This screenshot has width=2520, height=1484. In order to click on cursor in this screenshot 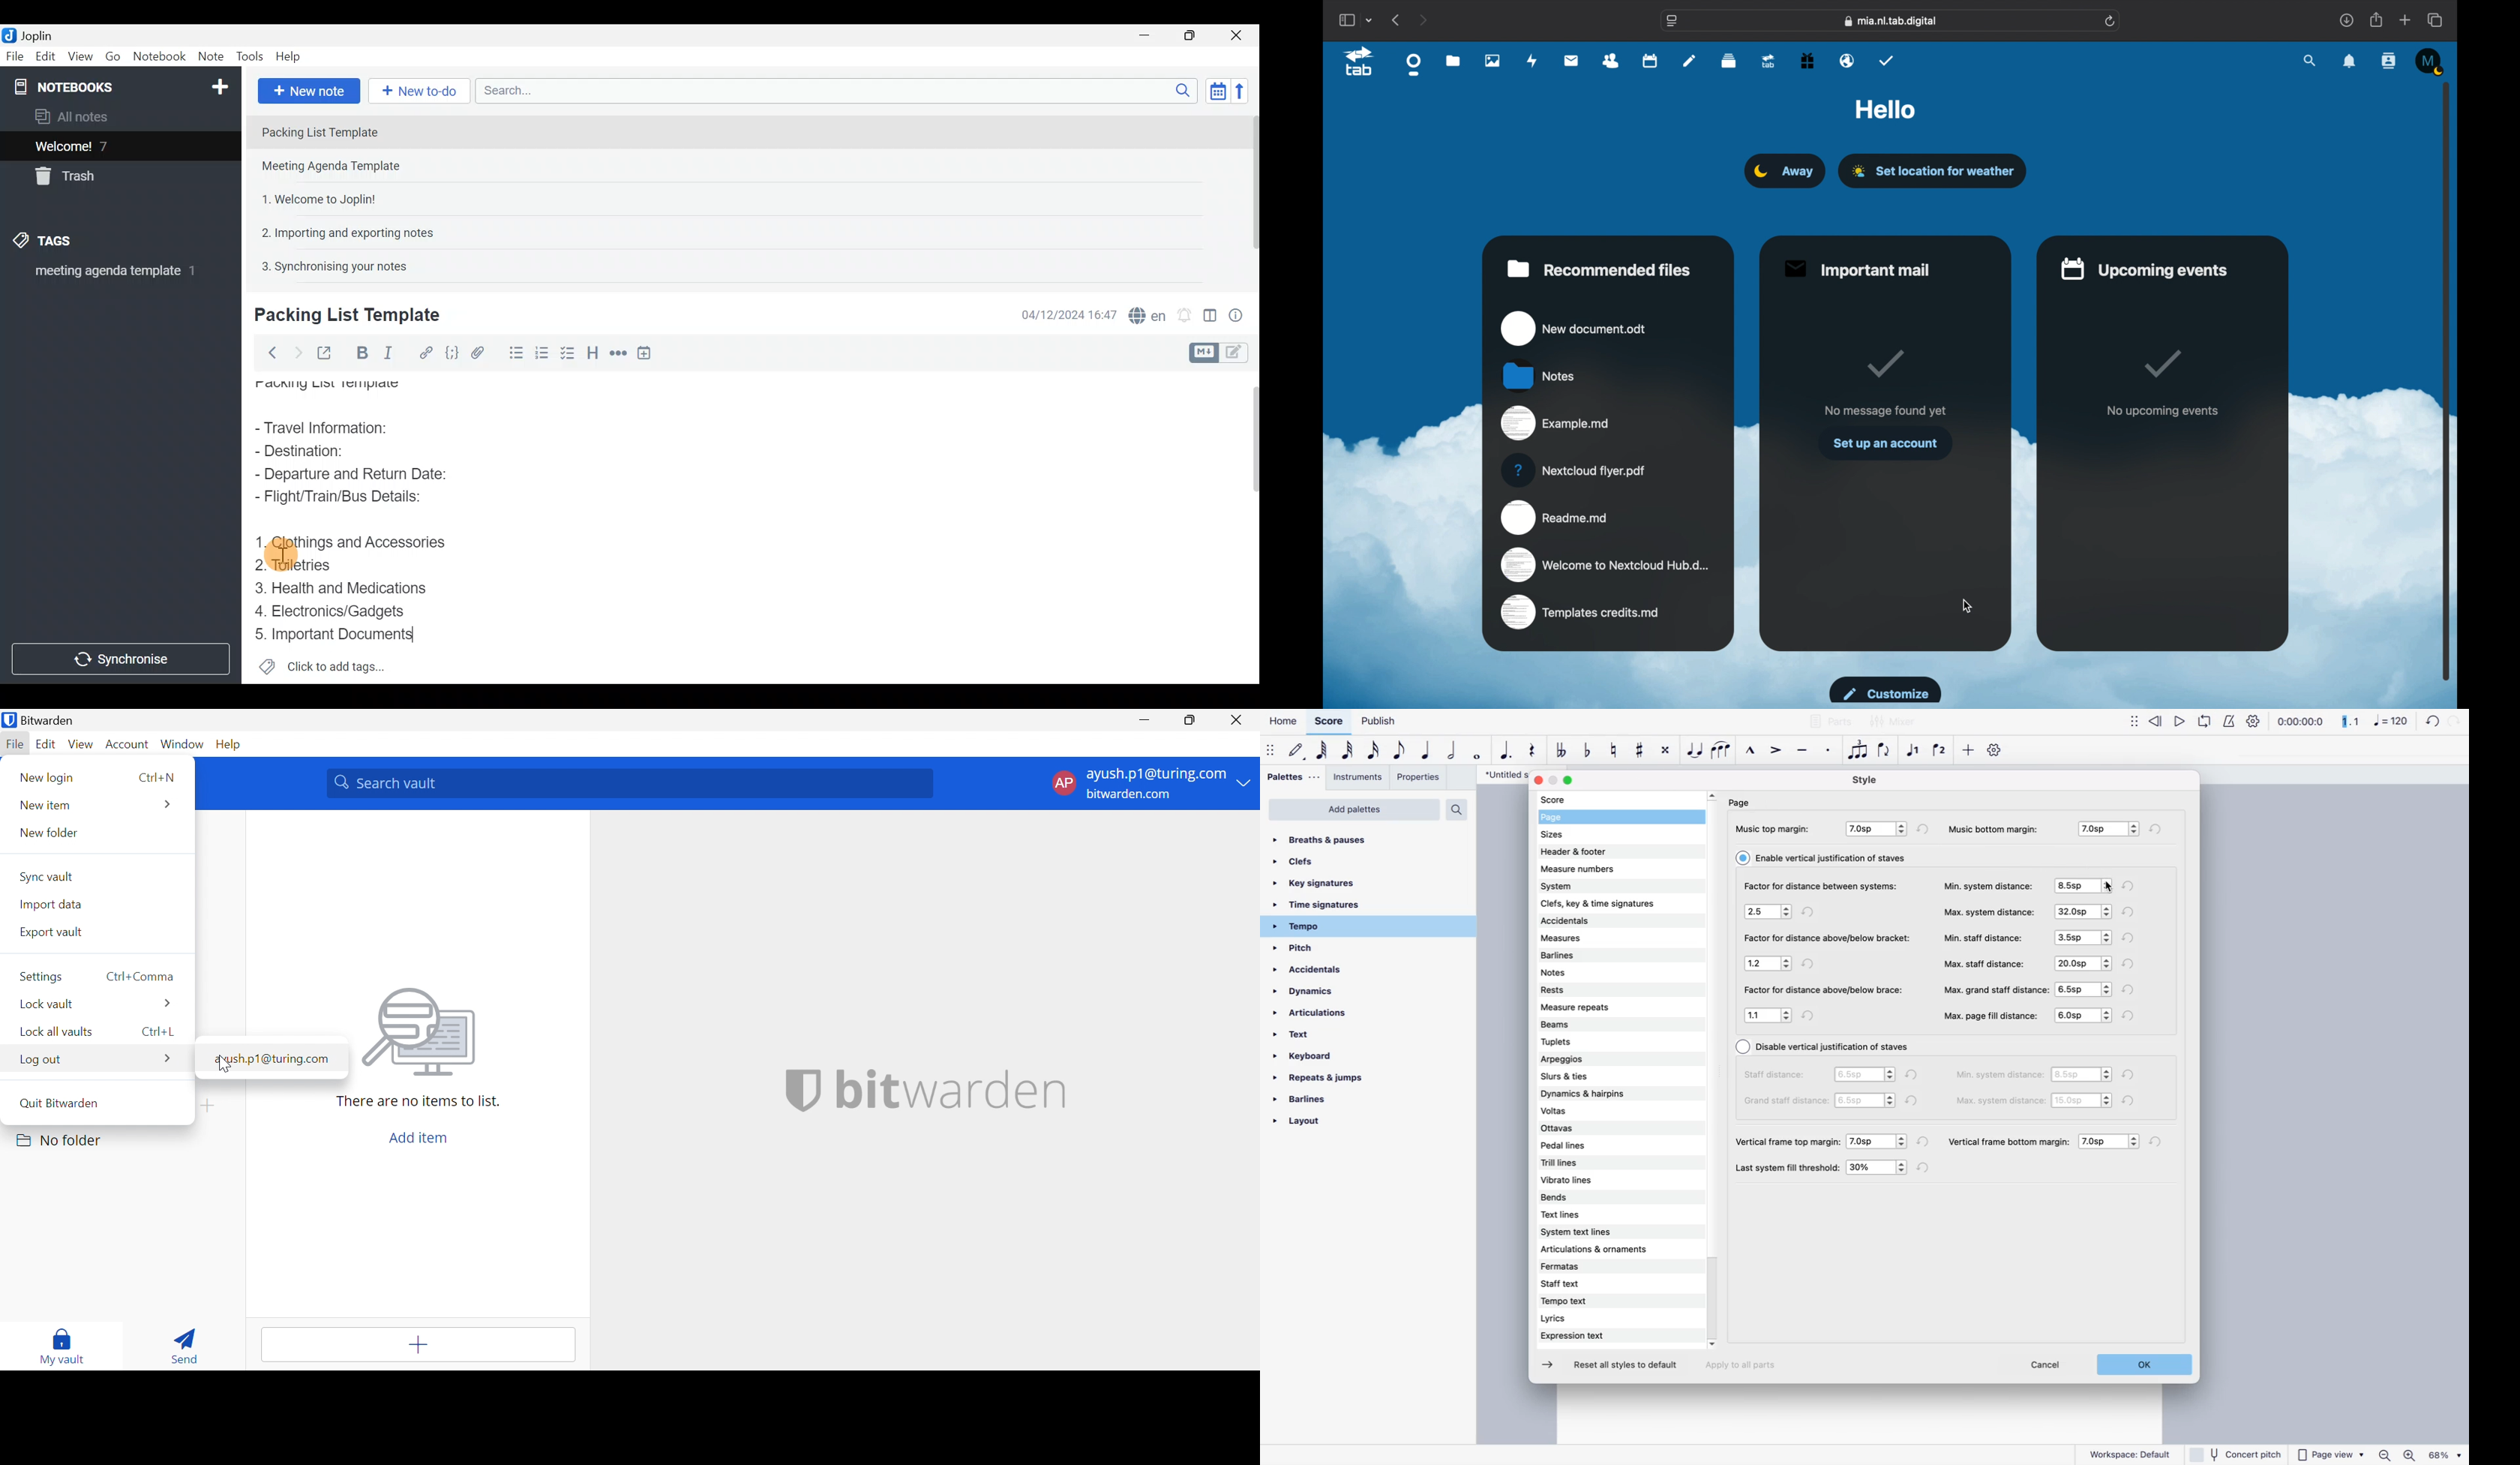, I will do `click(284, 555)`.